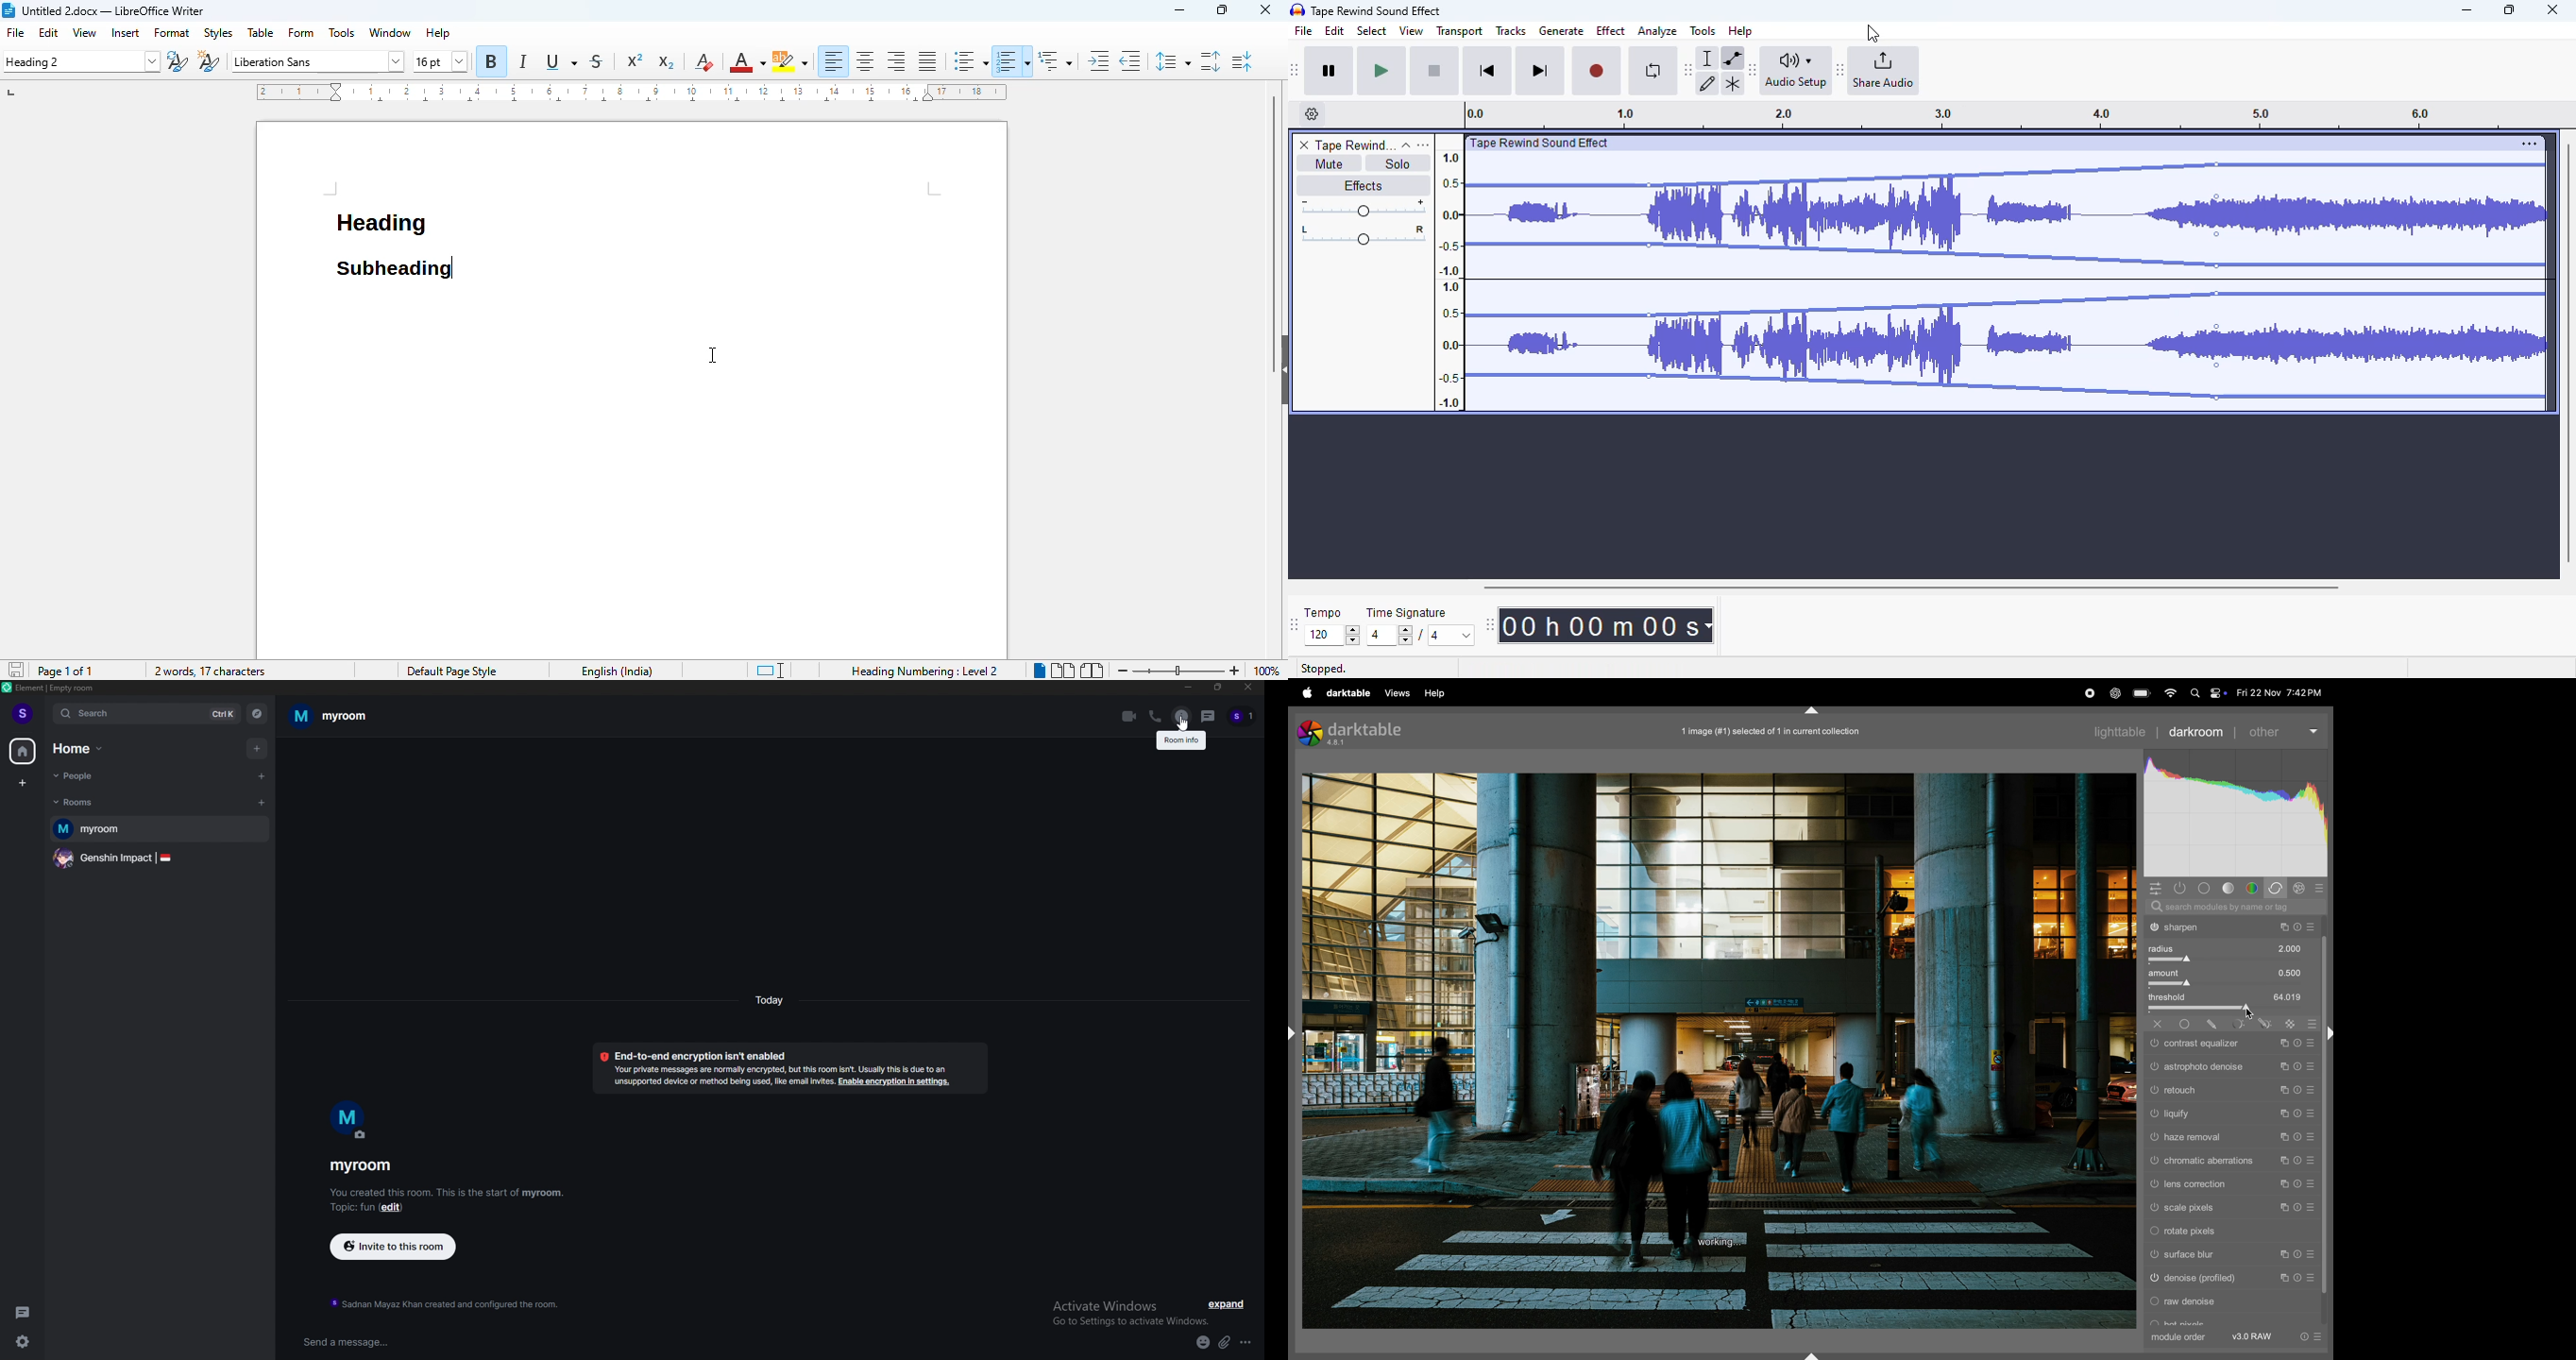 This screenshot has width=2576, height=1372. What do you see at coordinates (1243, 61) in the screenshot?
I see `decrease paragraph spacing` at bounding box center [1243, 61].